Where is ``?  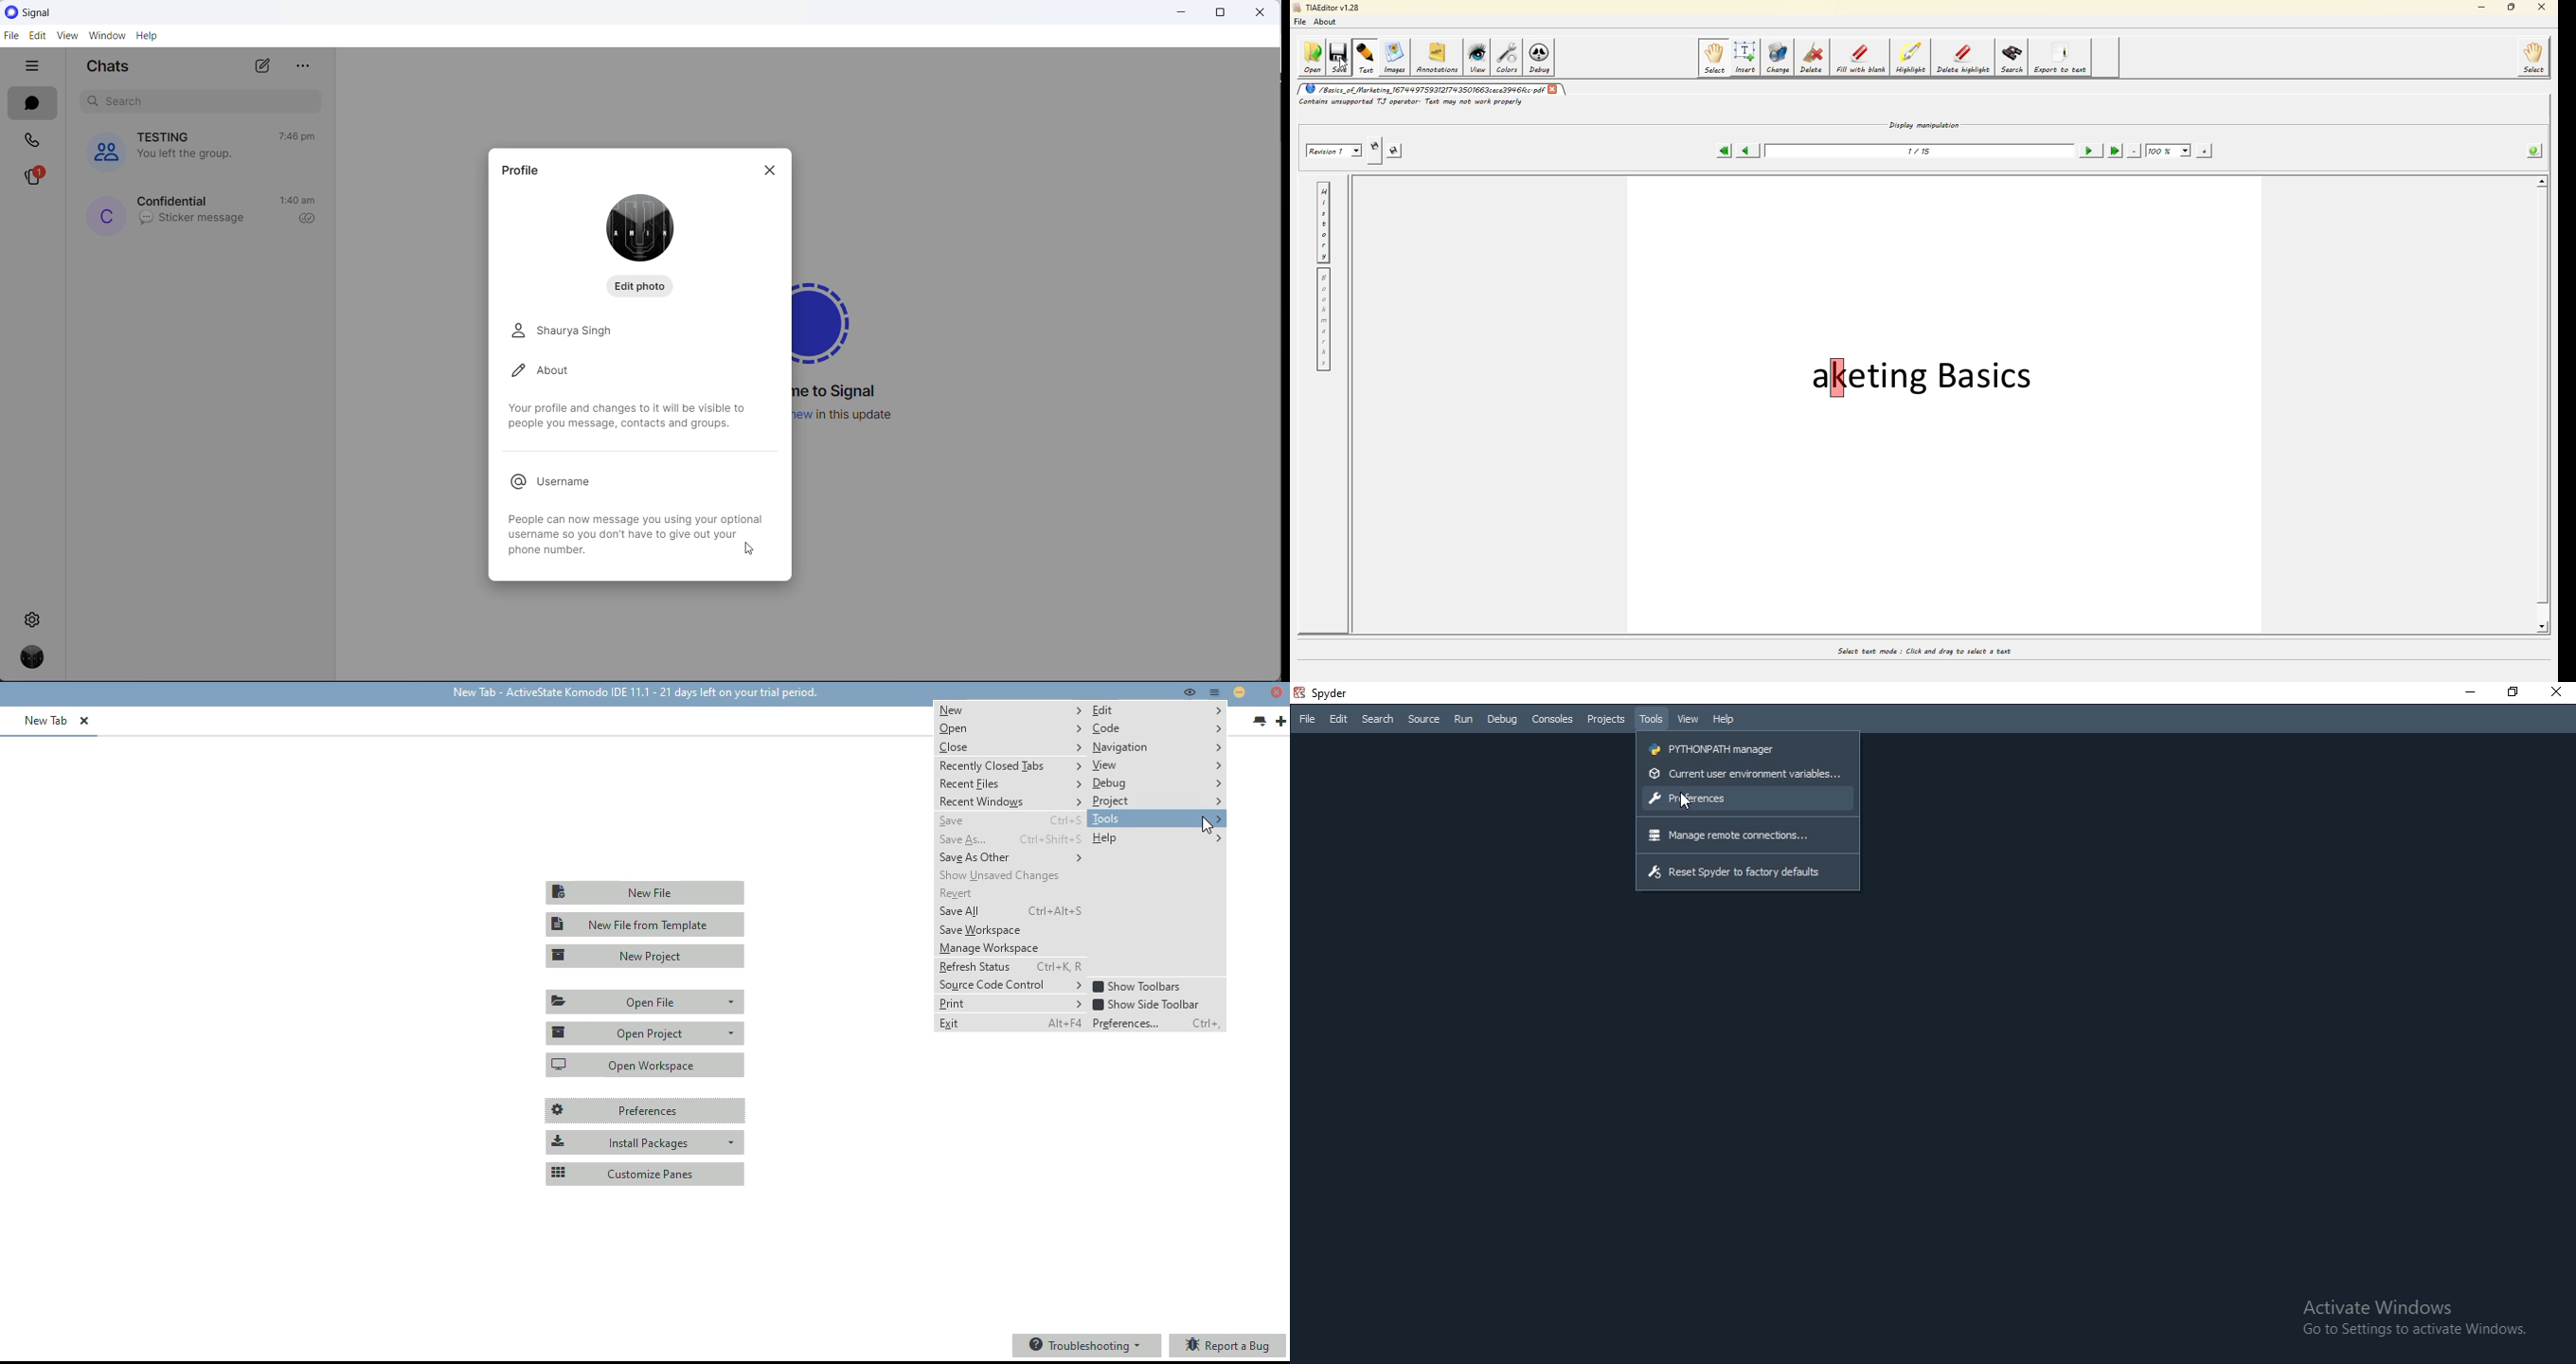
 is located at coordinates (1606, 719).